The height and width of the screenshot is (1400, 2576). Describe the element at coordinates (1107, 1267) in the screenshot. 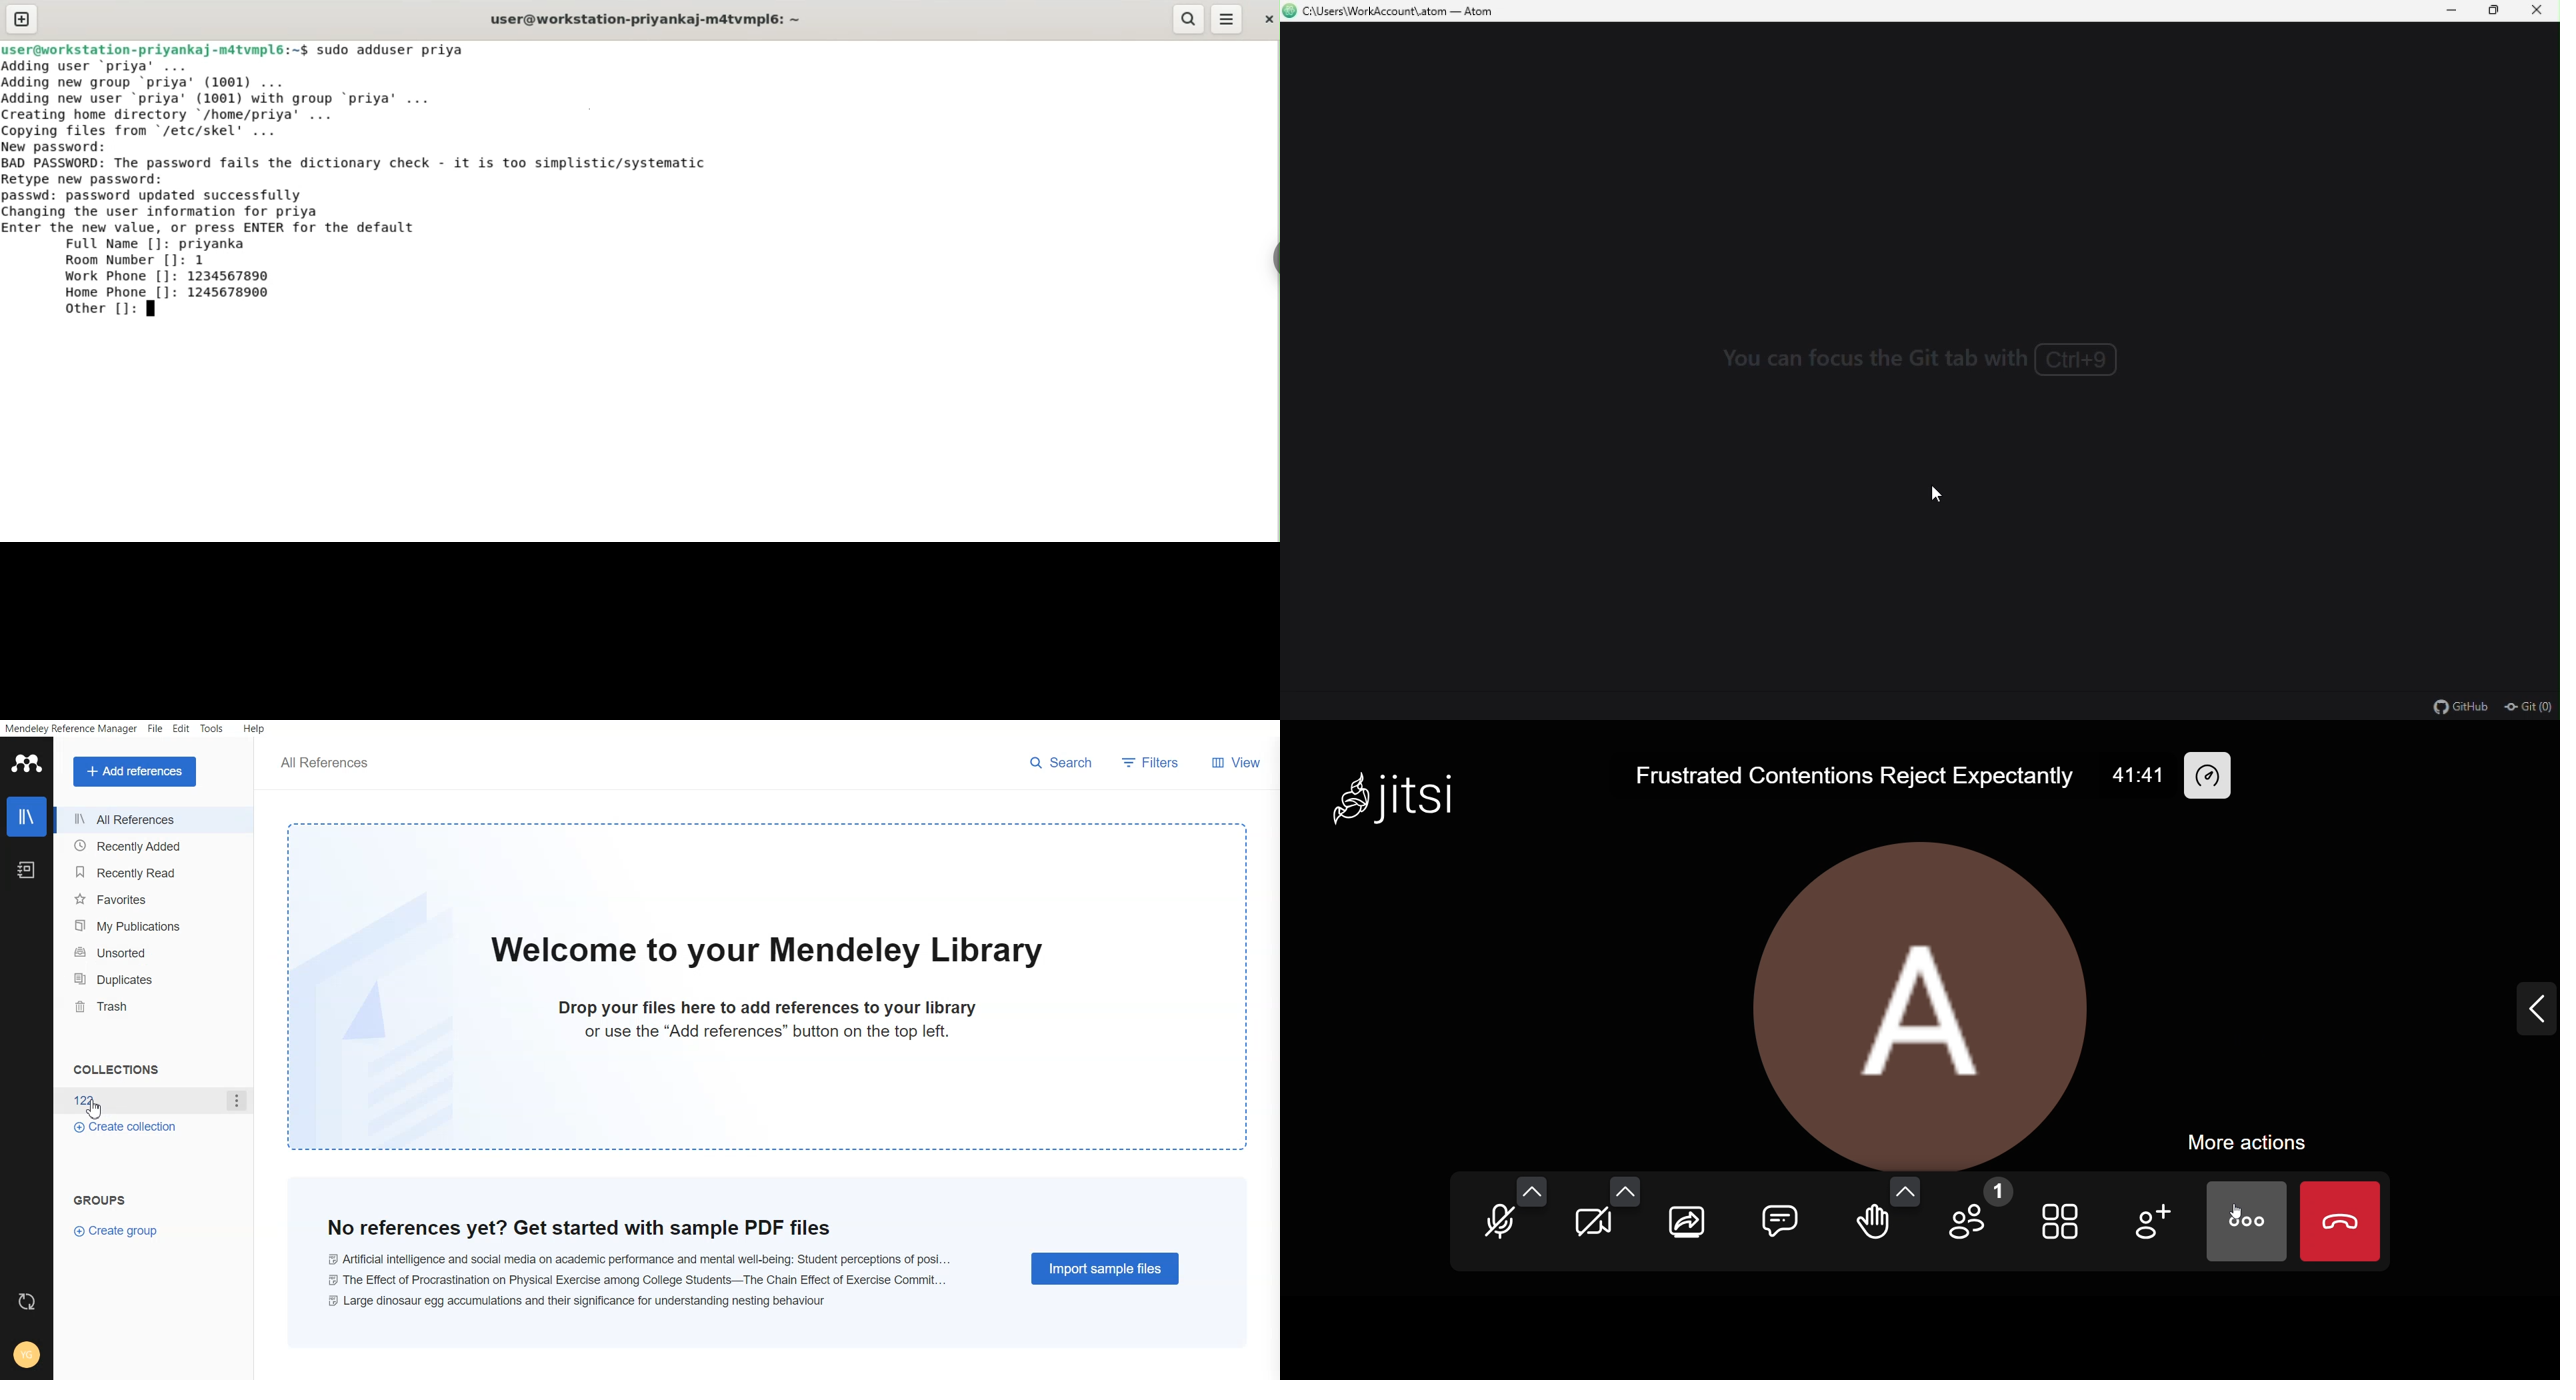

I see `Import simple files` at that location.